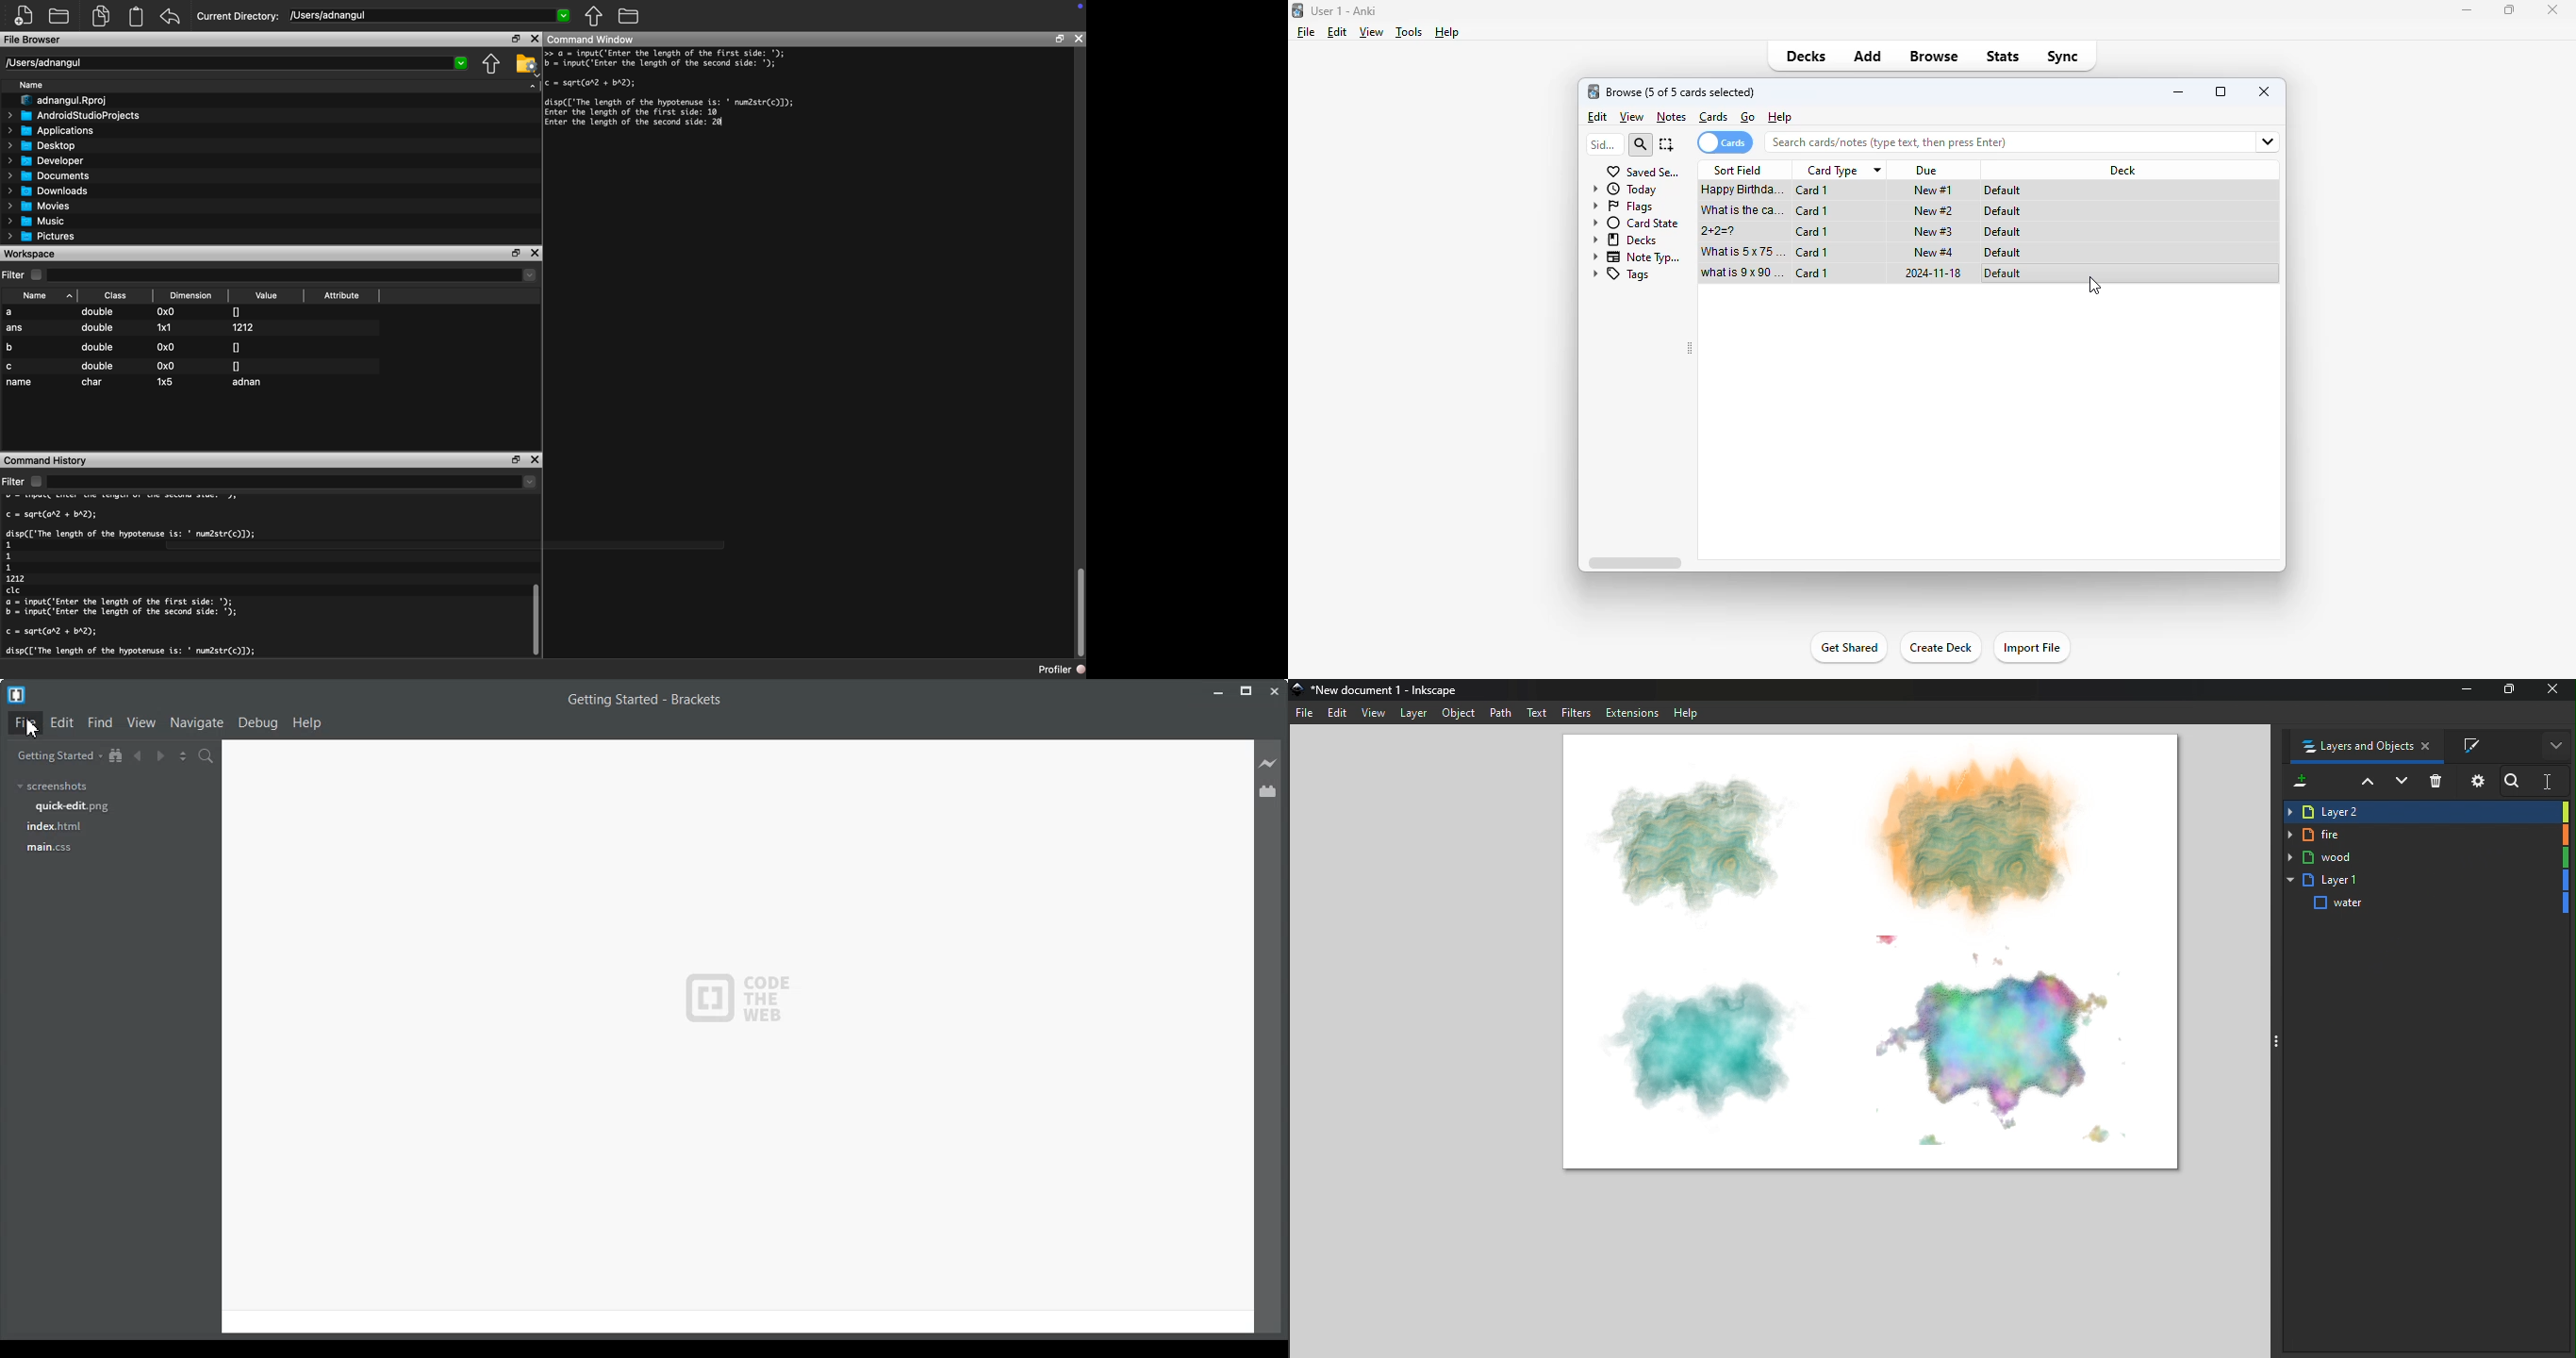 Image resolution: width=2576 pixels, height=1372 pixels. I want to click on saved searches, so click(1643, 172).